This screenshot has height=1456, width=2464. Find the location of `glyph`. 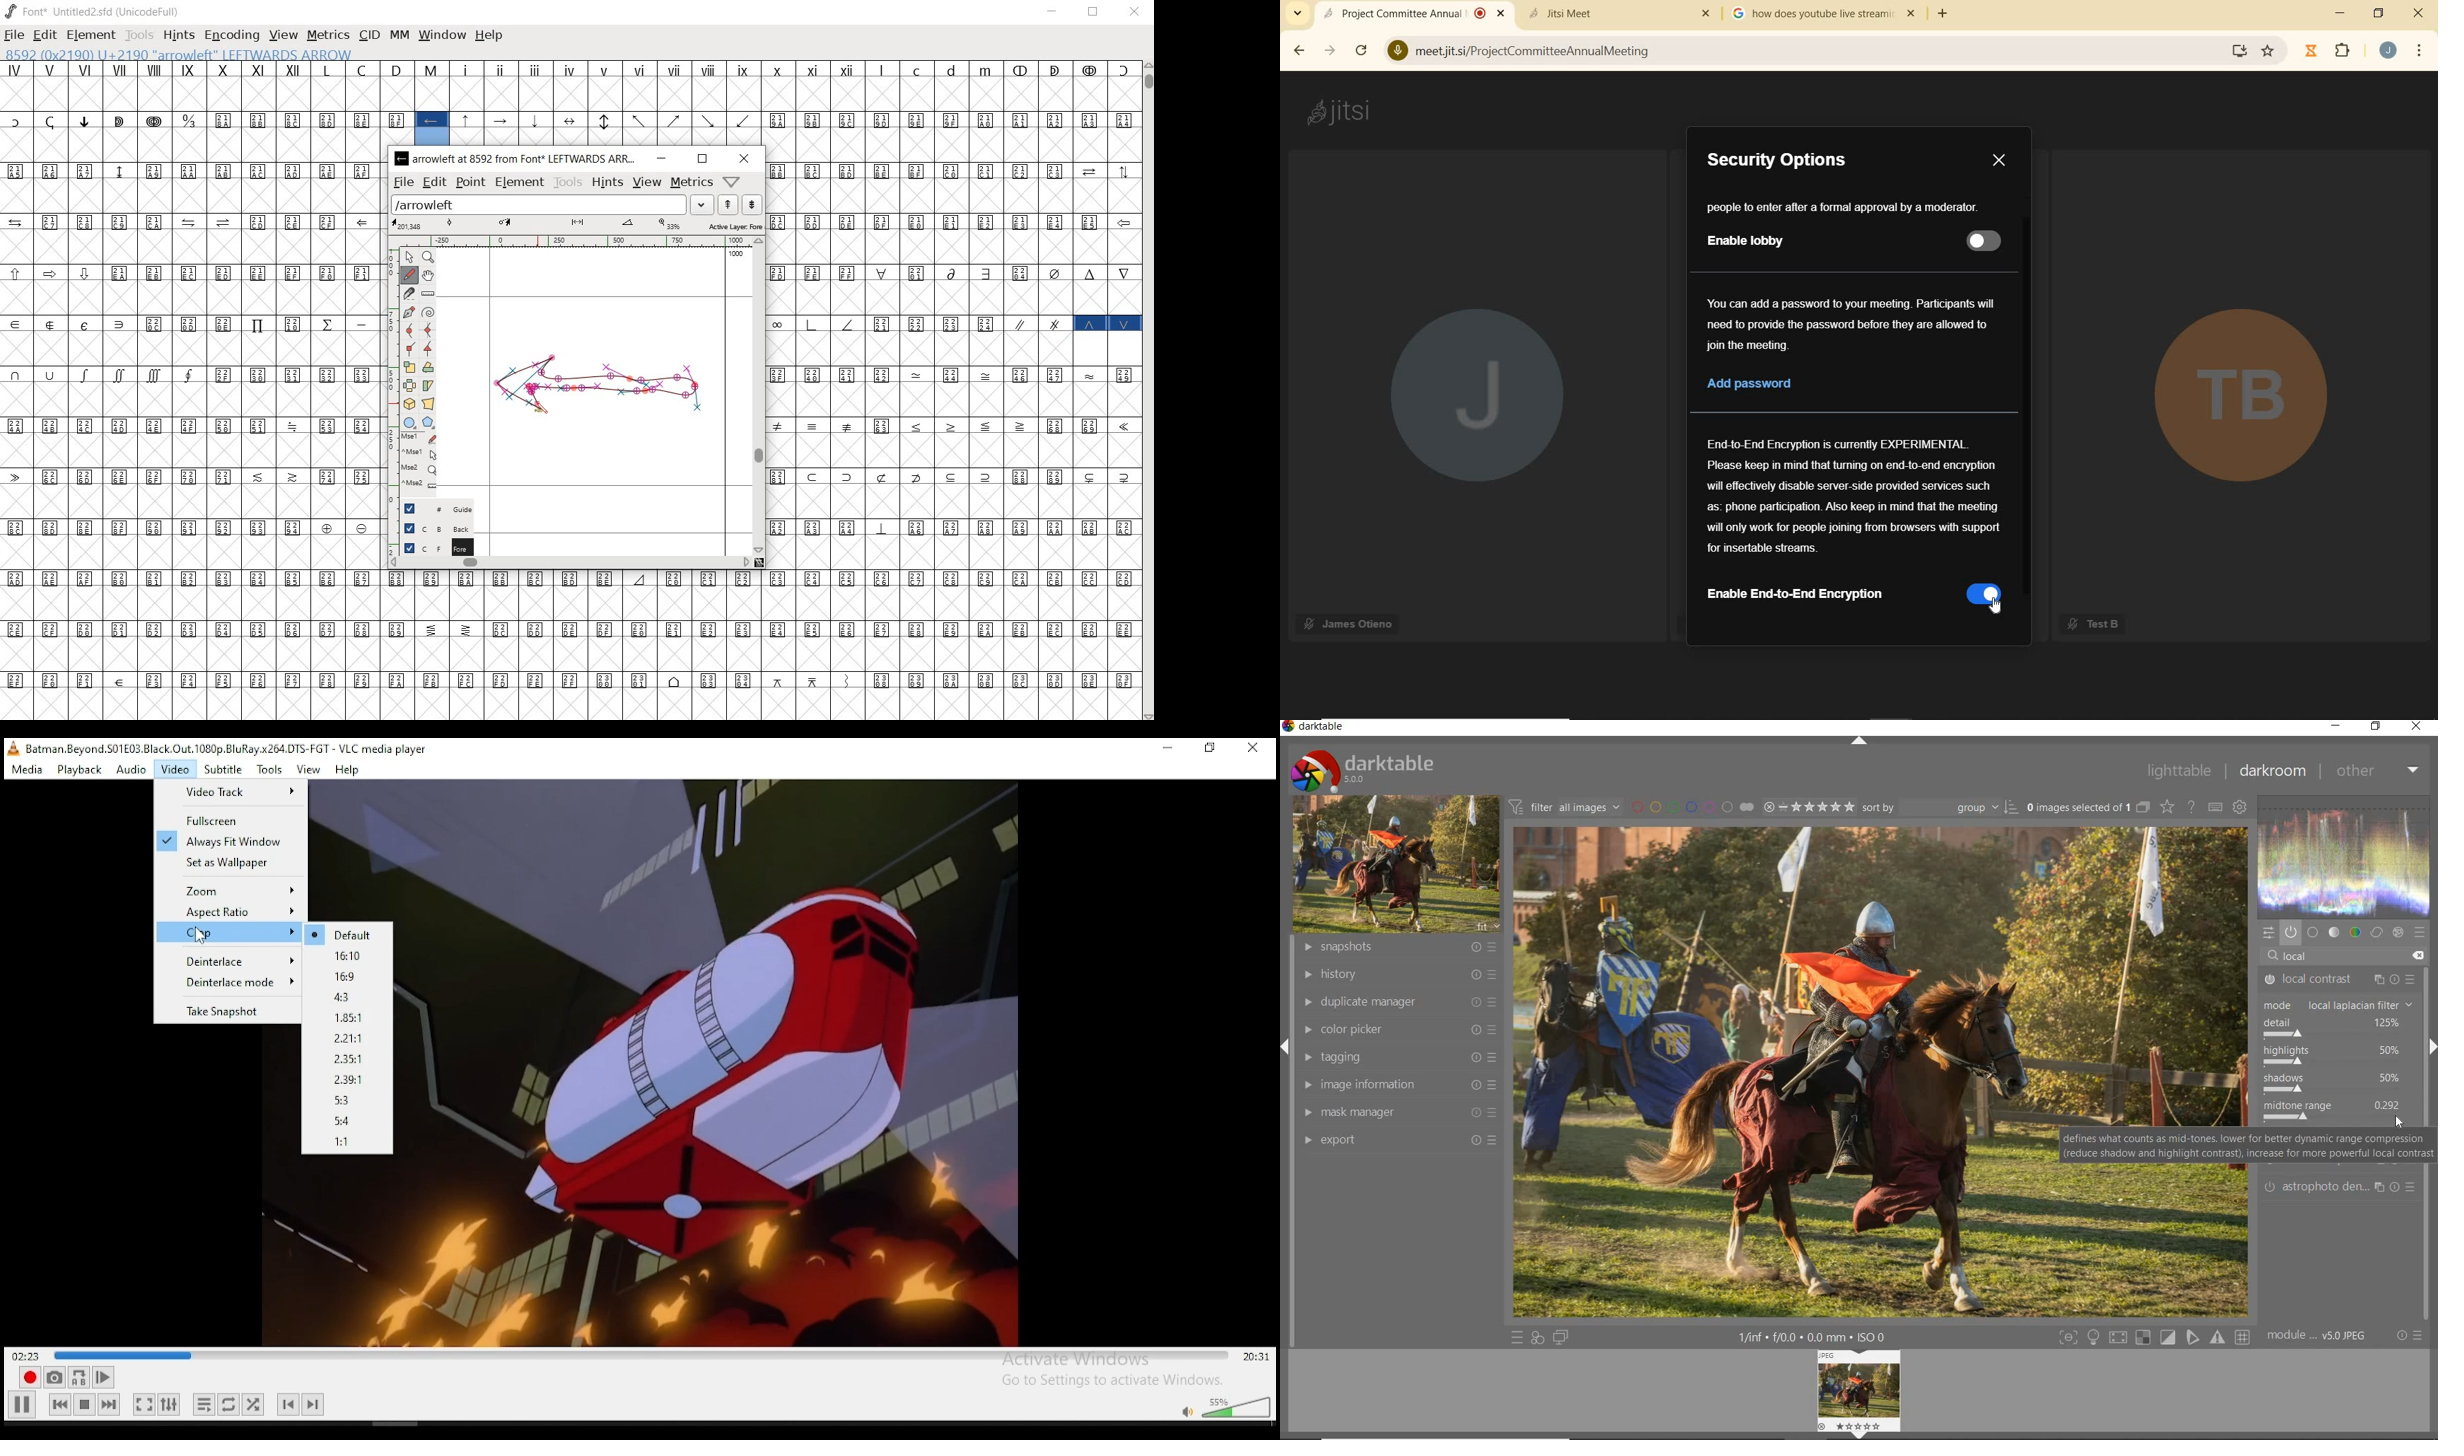

glyph is located at coordinates (575, 645).